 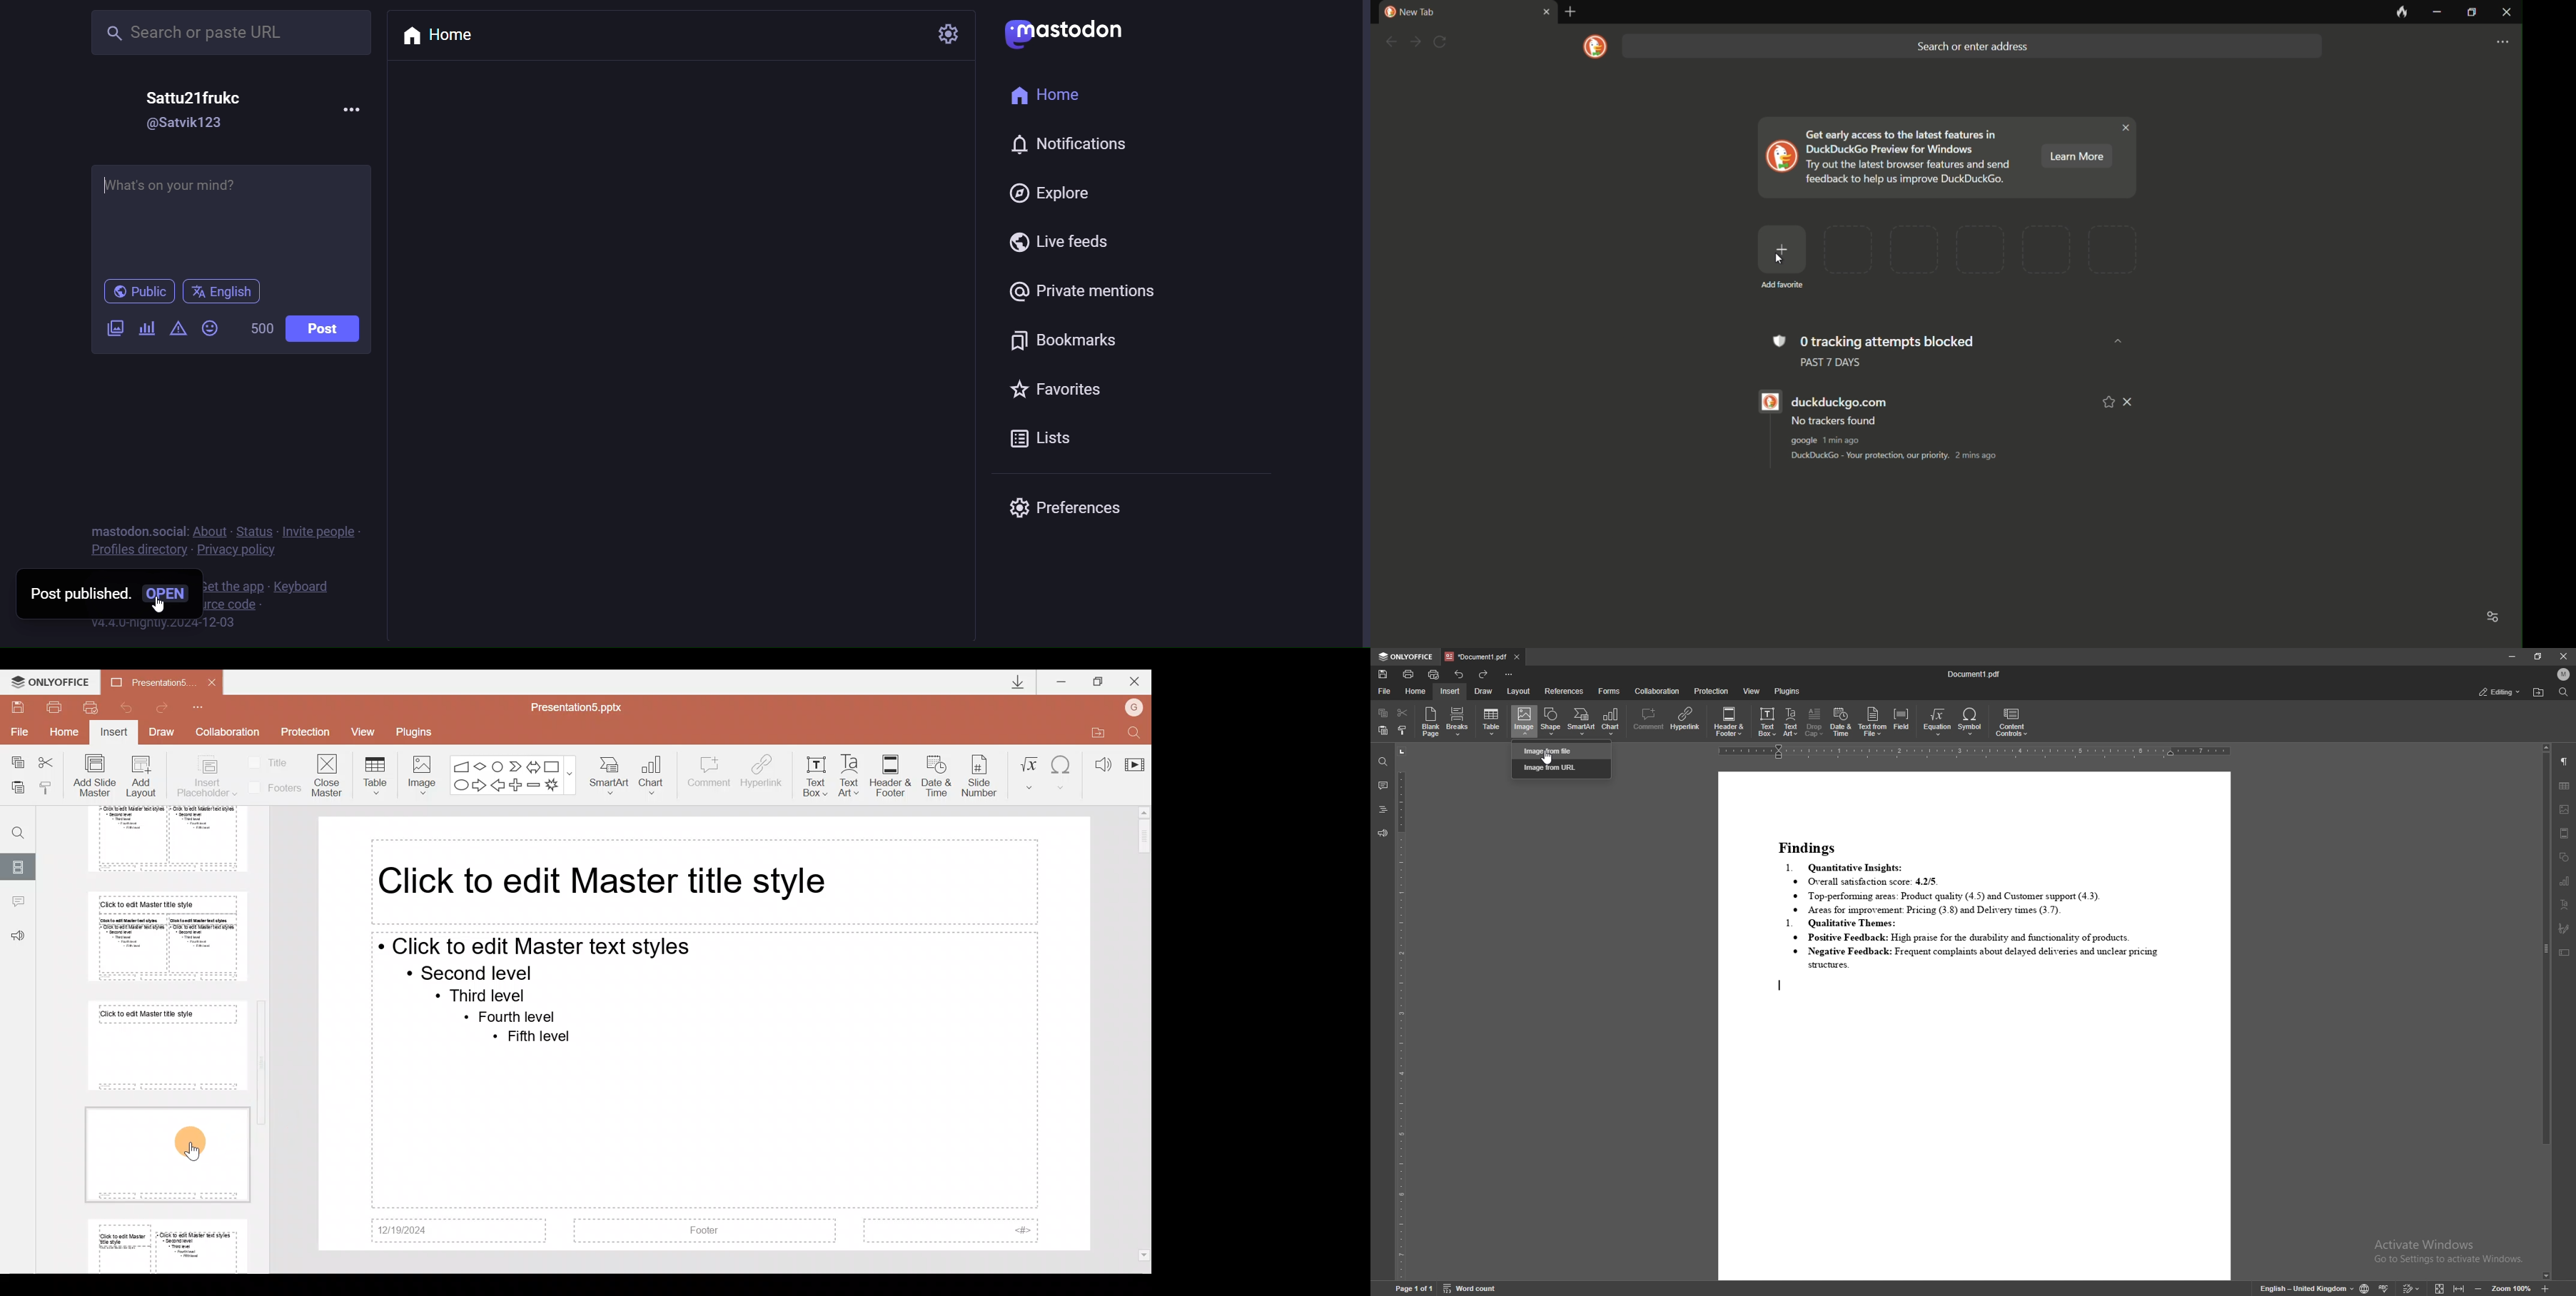 What do you see at coordinates (186, 126) in the screenshot?
I see `id` at bounding box center [186, 126].